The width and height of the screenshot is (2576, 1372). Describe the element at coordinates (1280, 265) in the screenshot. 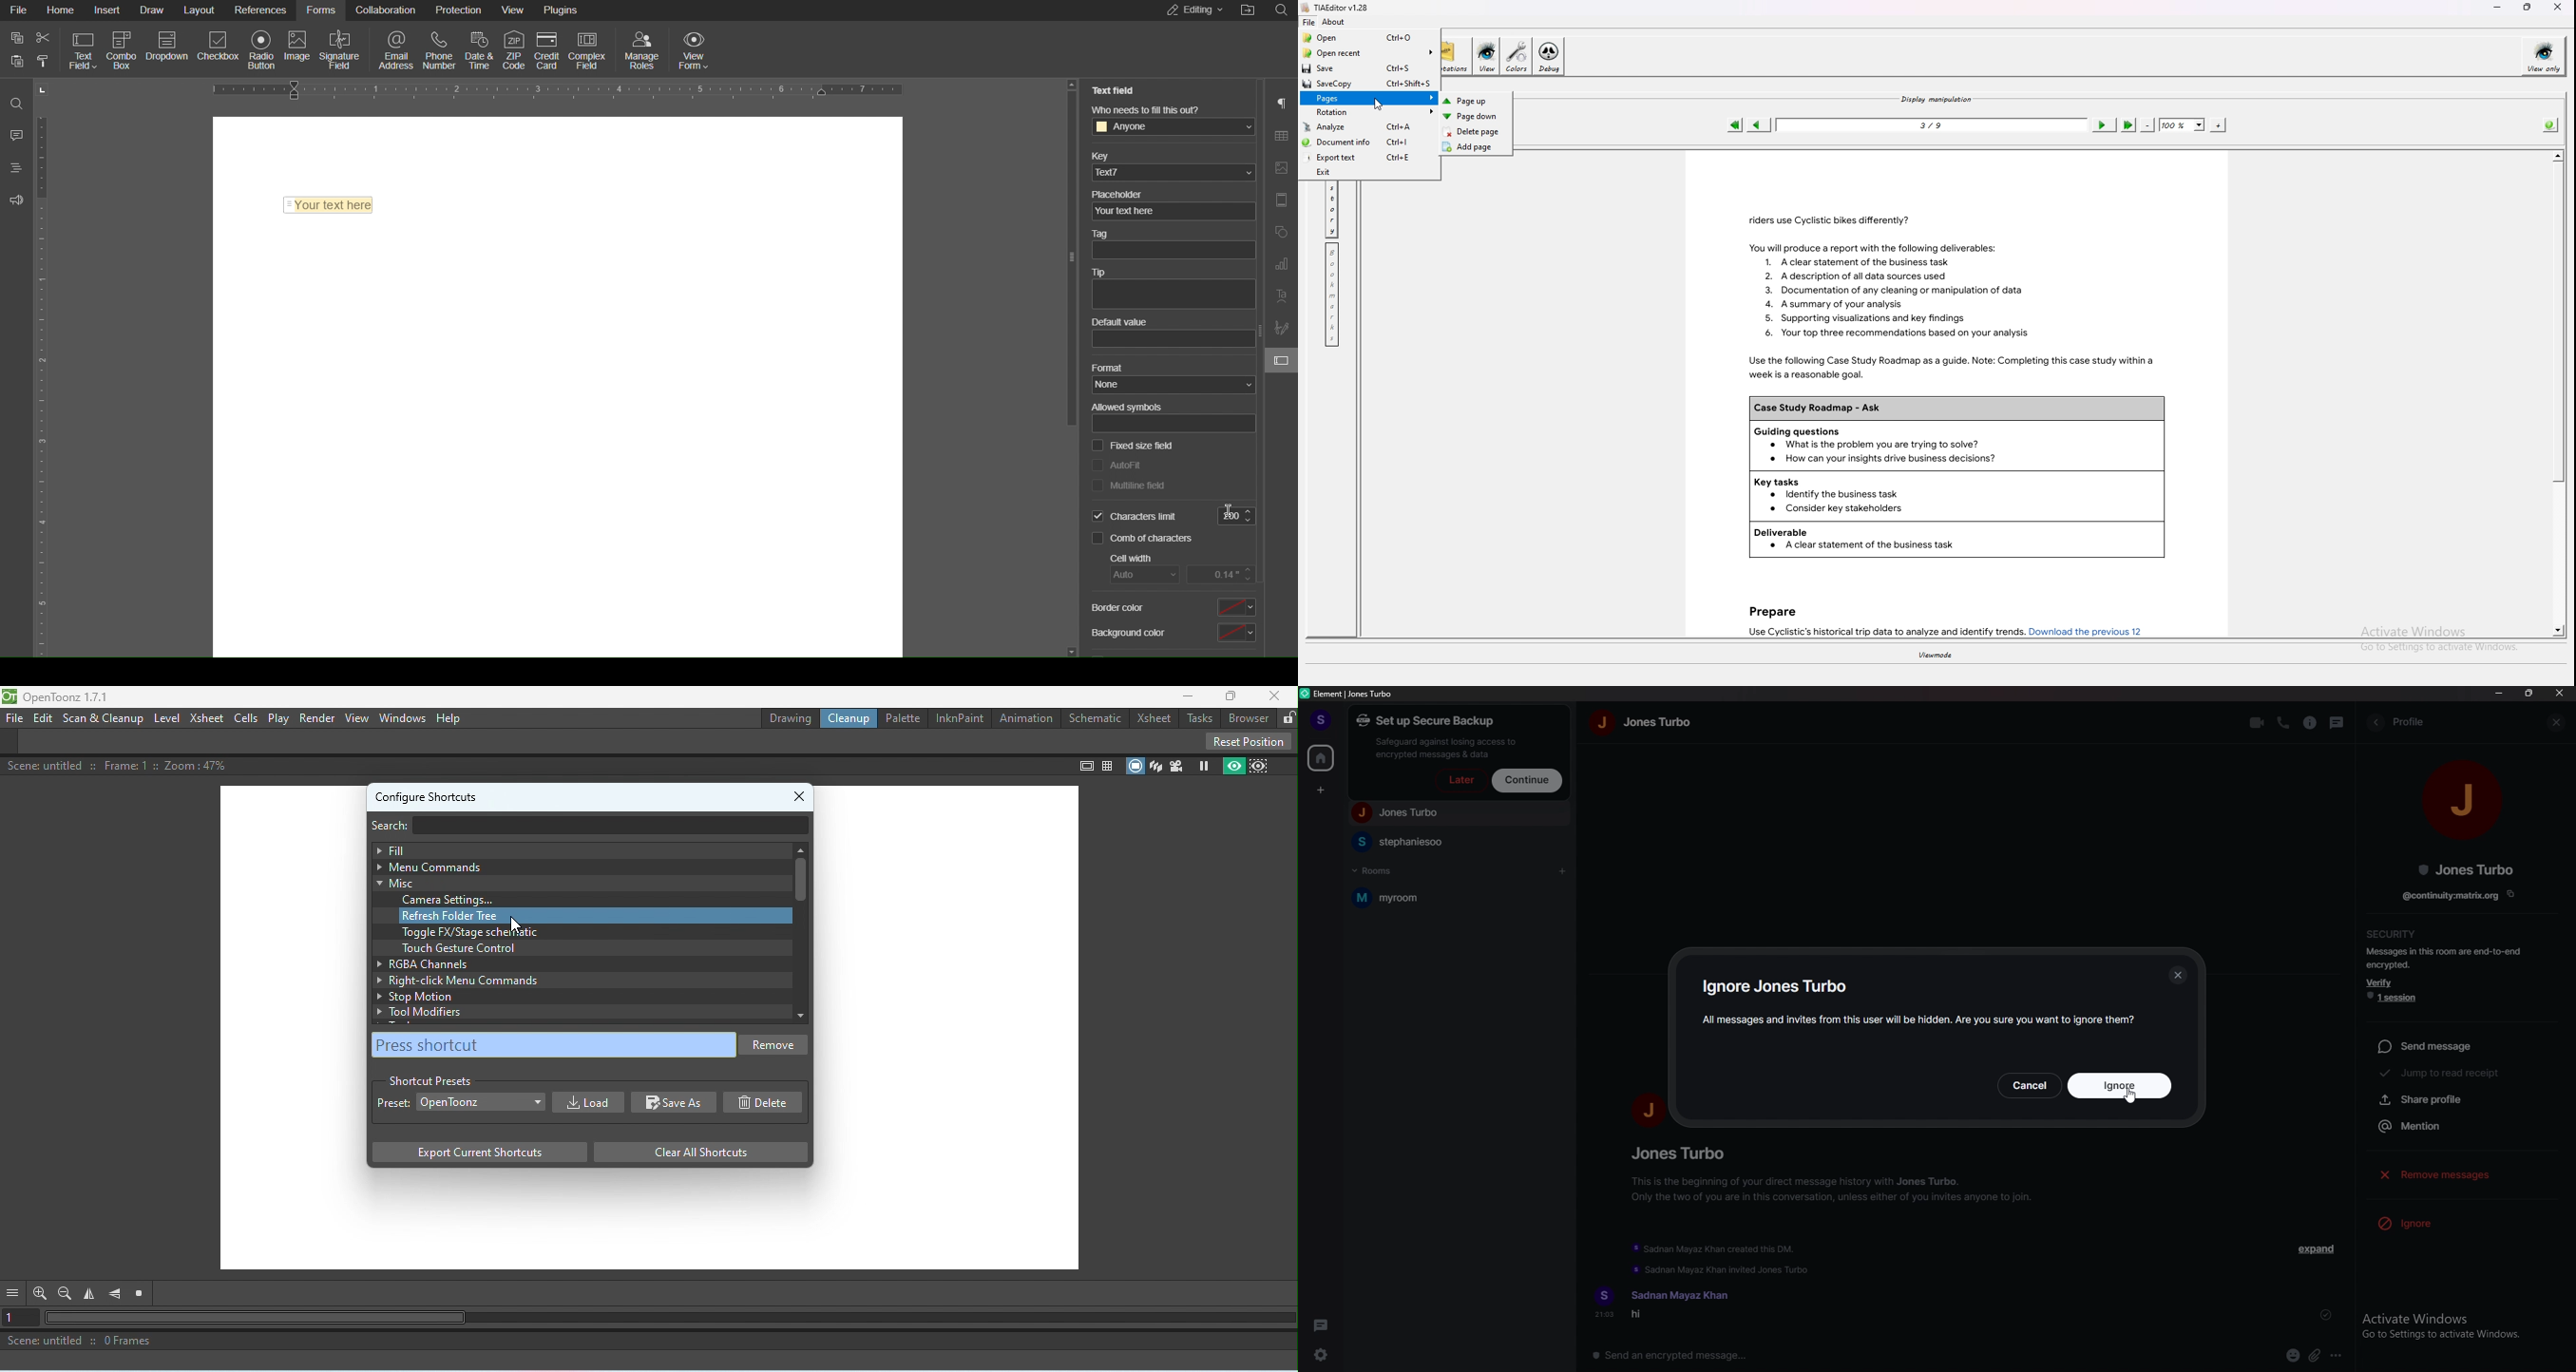

I see `Graph Settings` at that location.